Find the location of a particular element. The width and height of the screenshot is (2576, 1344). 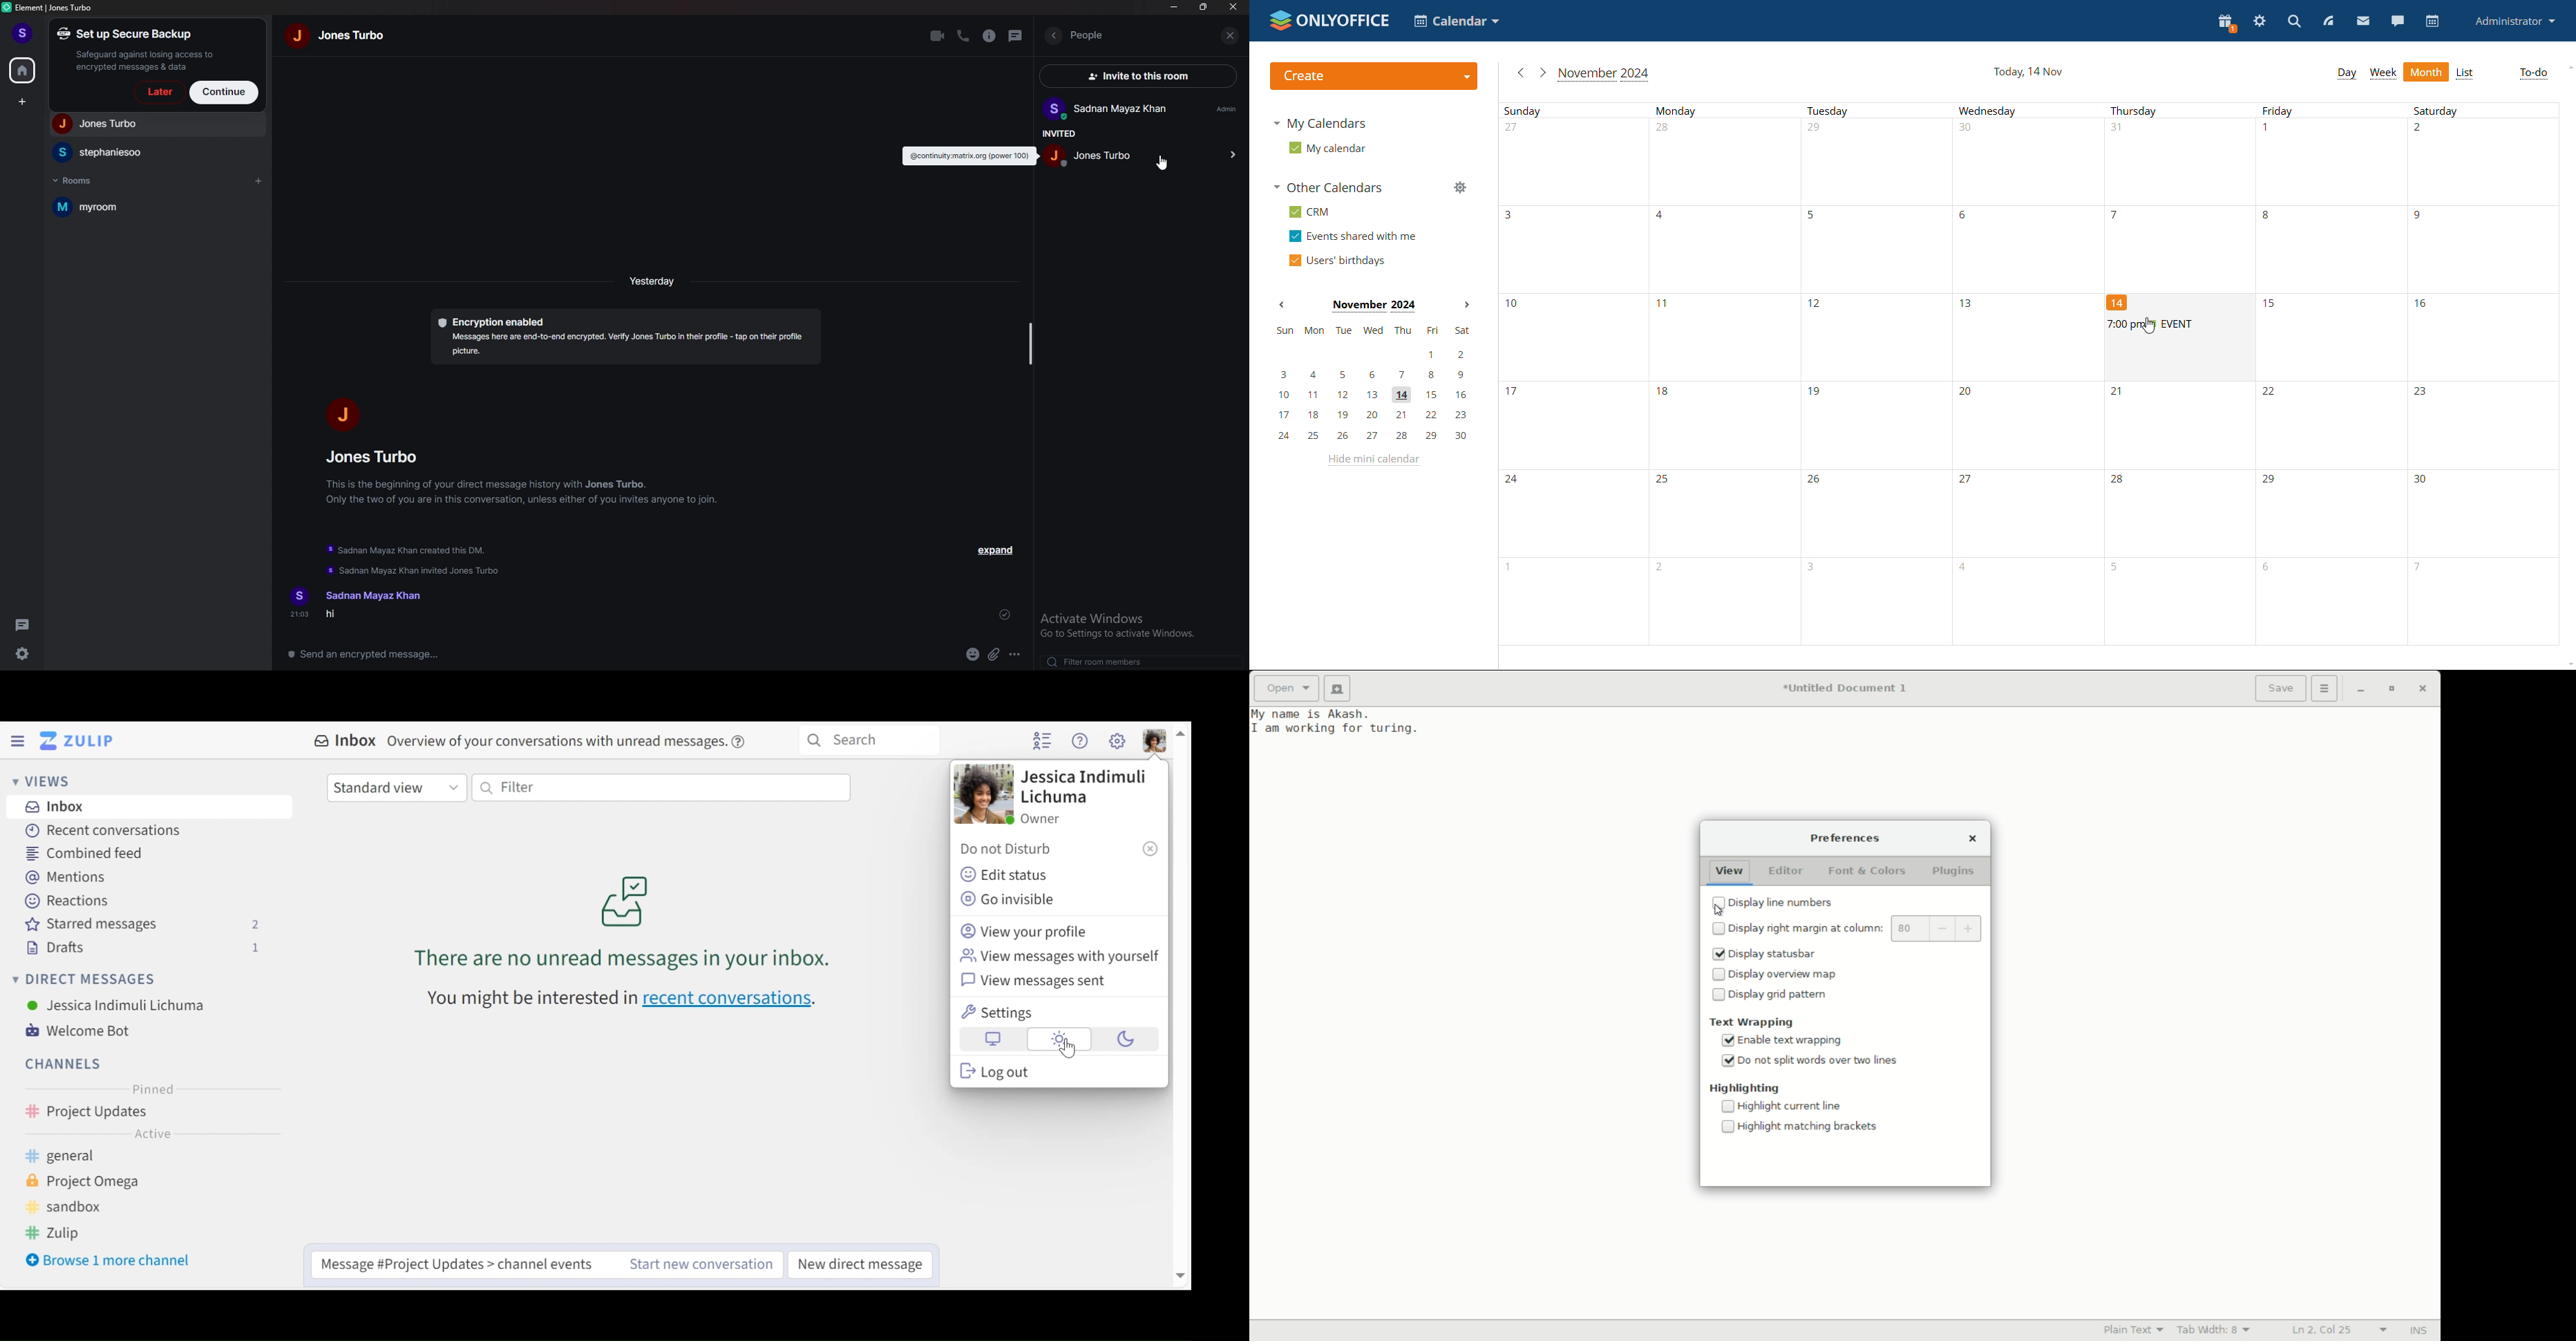

rooms is located at coordinates (79, 180).